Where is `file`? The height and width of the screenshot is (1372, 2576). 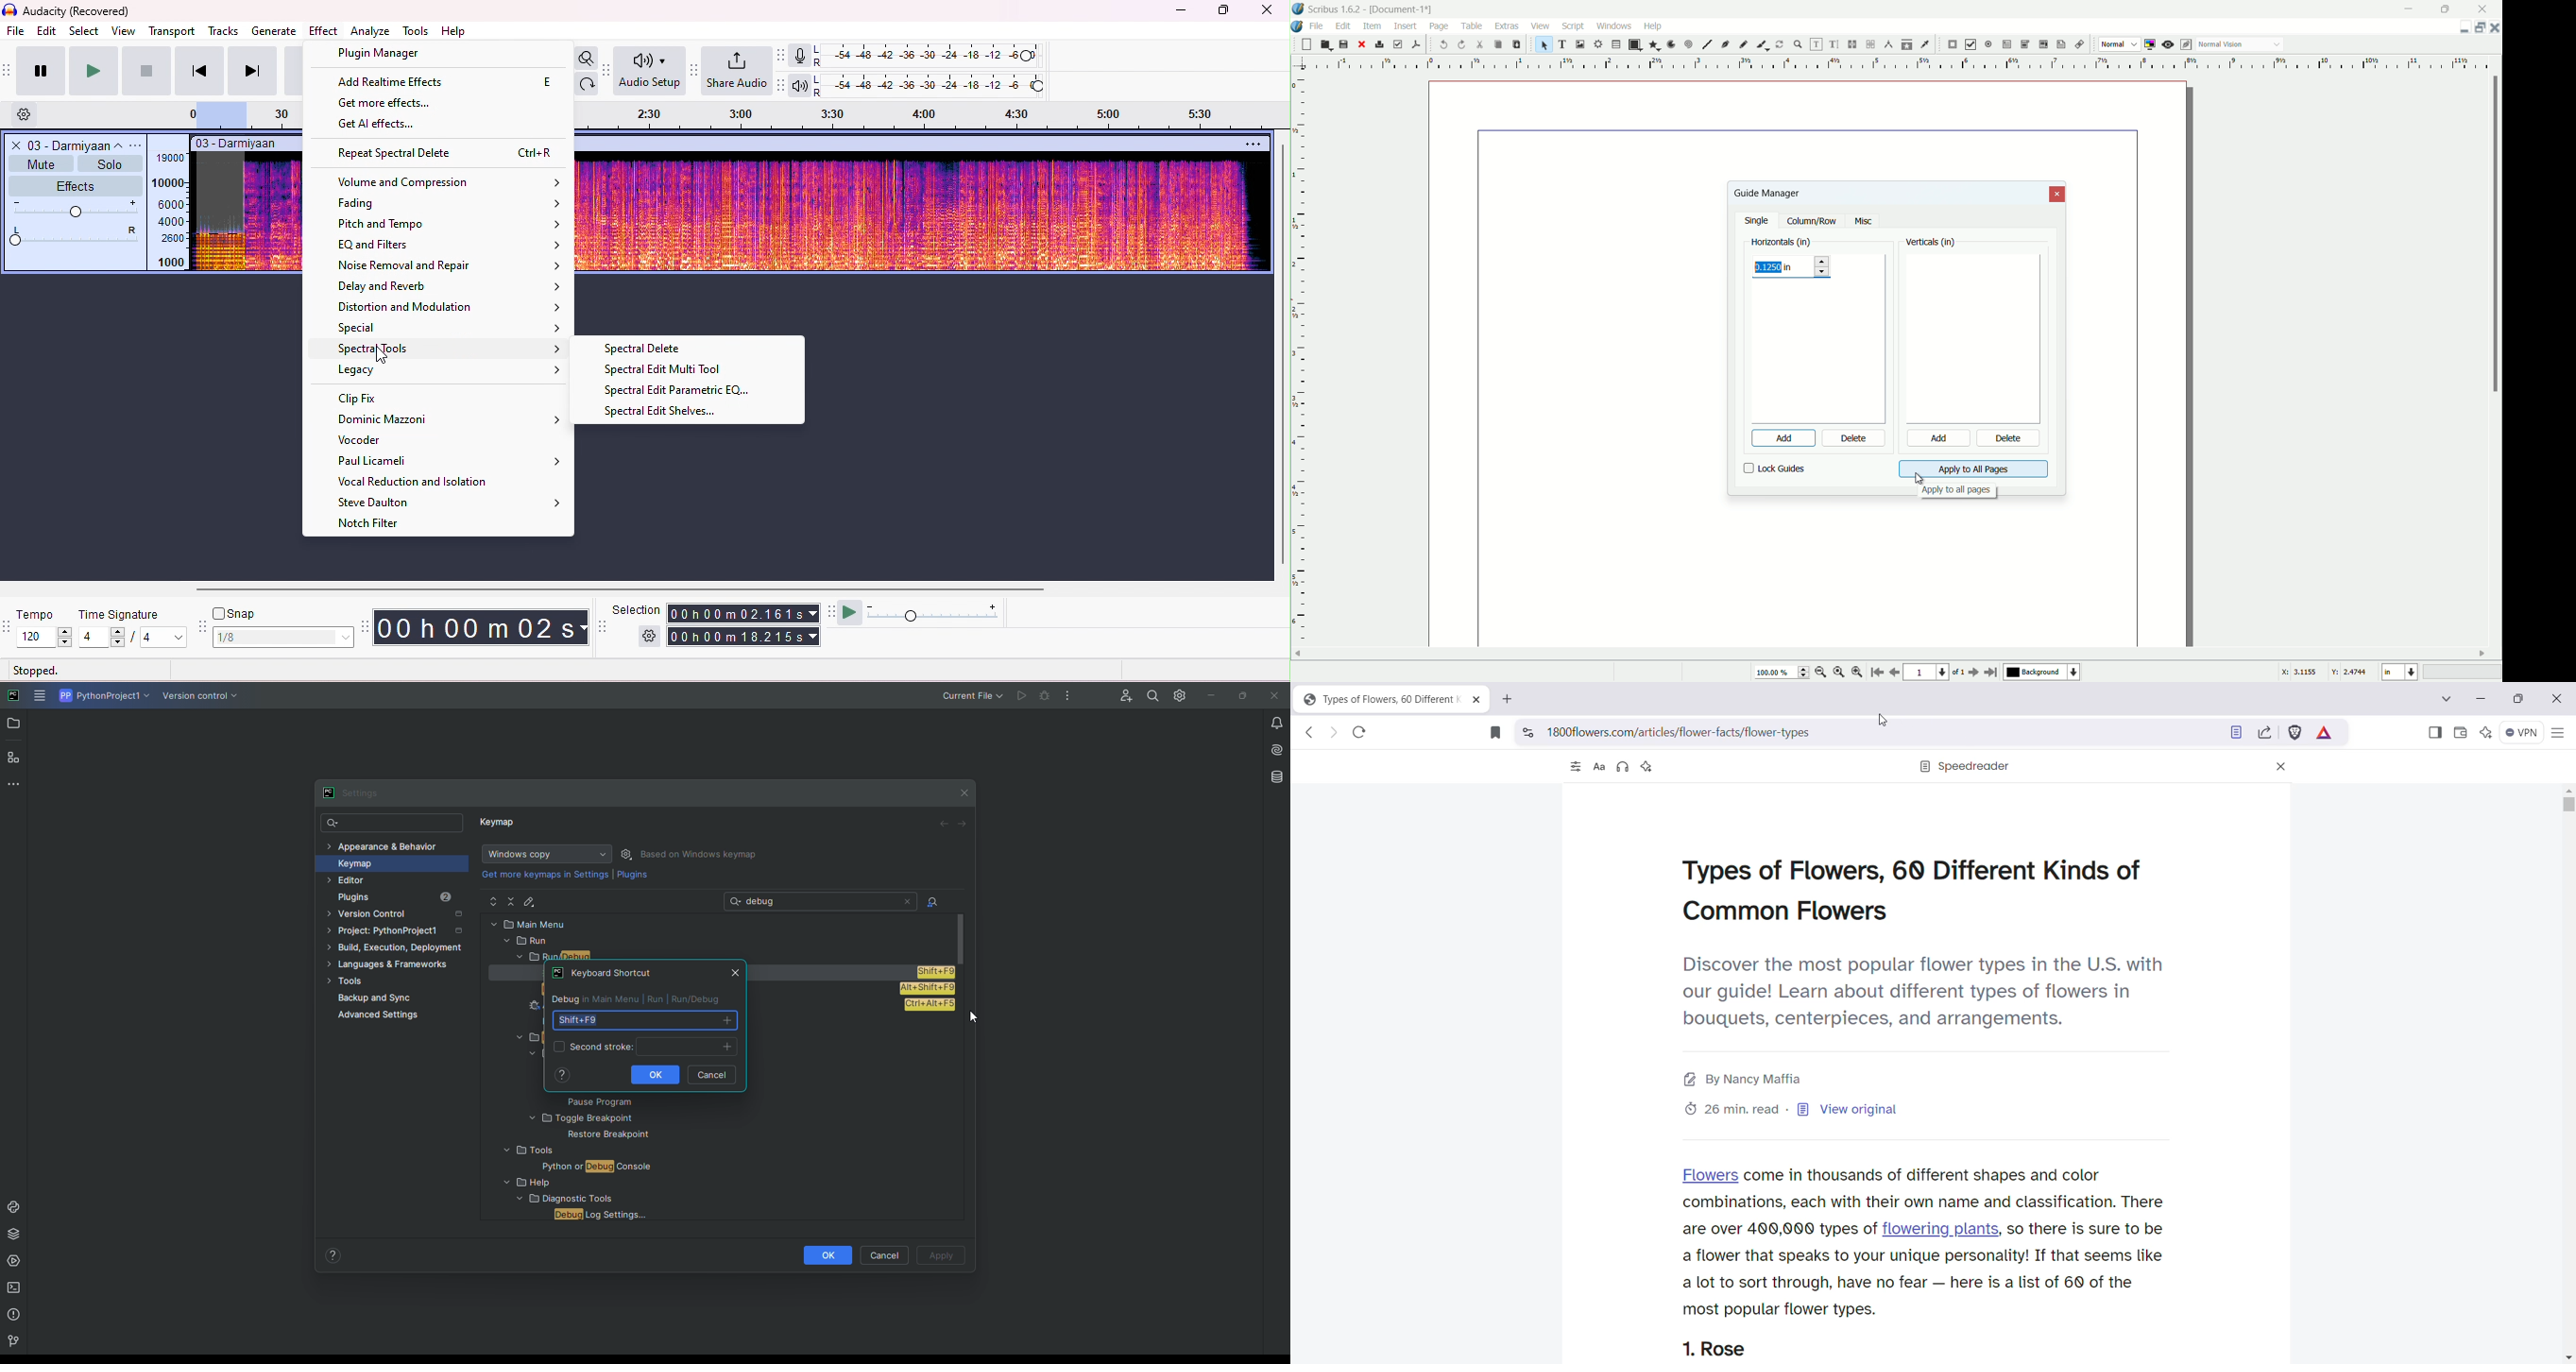
file is located at coordinates (15, 30).